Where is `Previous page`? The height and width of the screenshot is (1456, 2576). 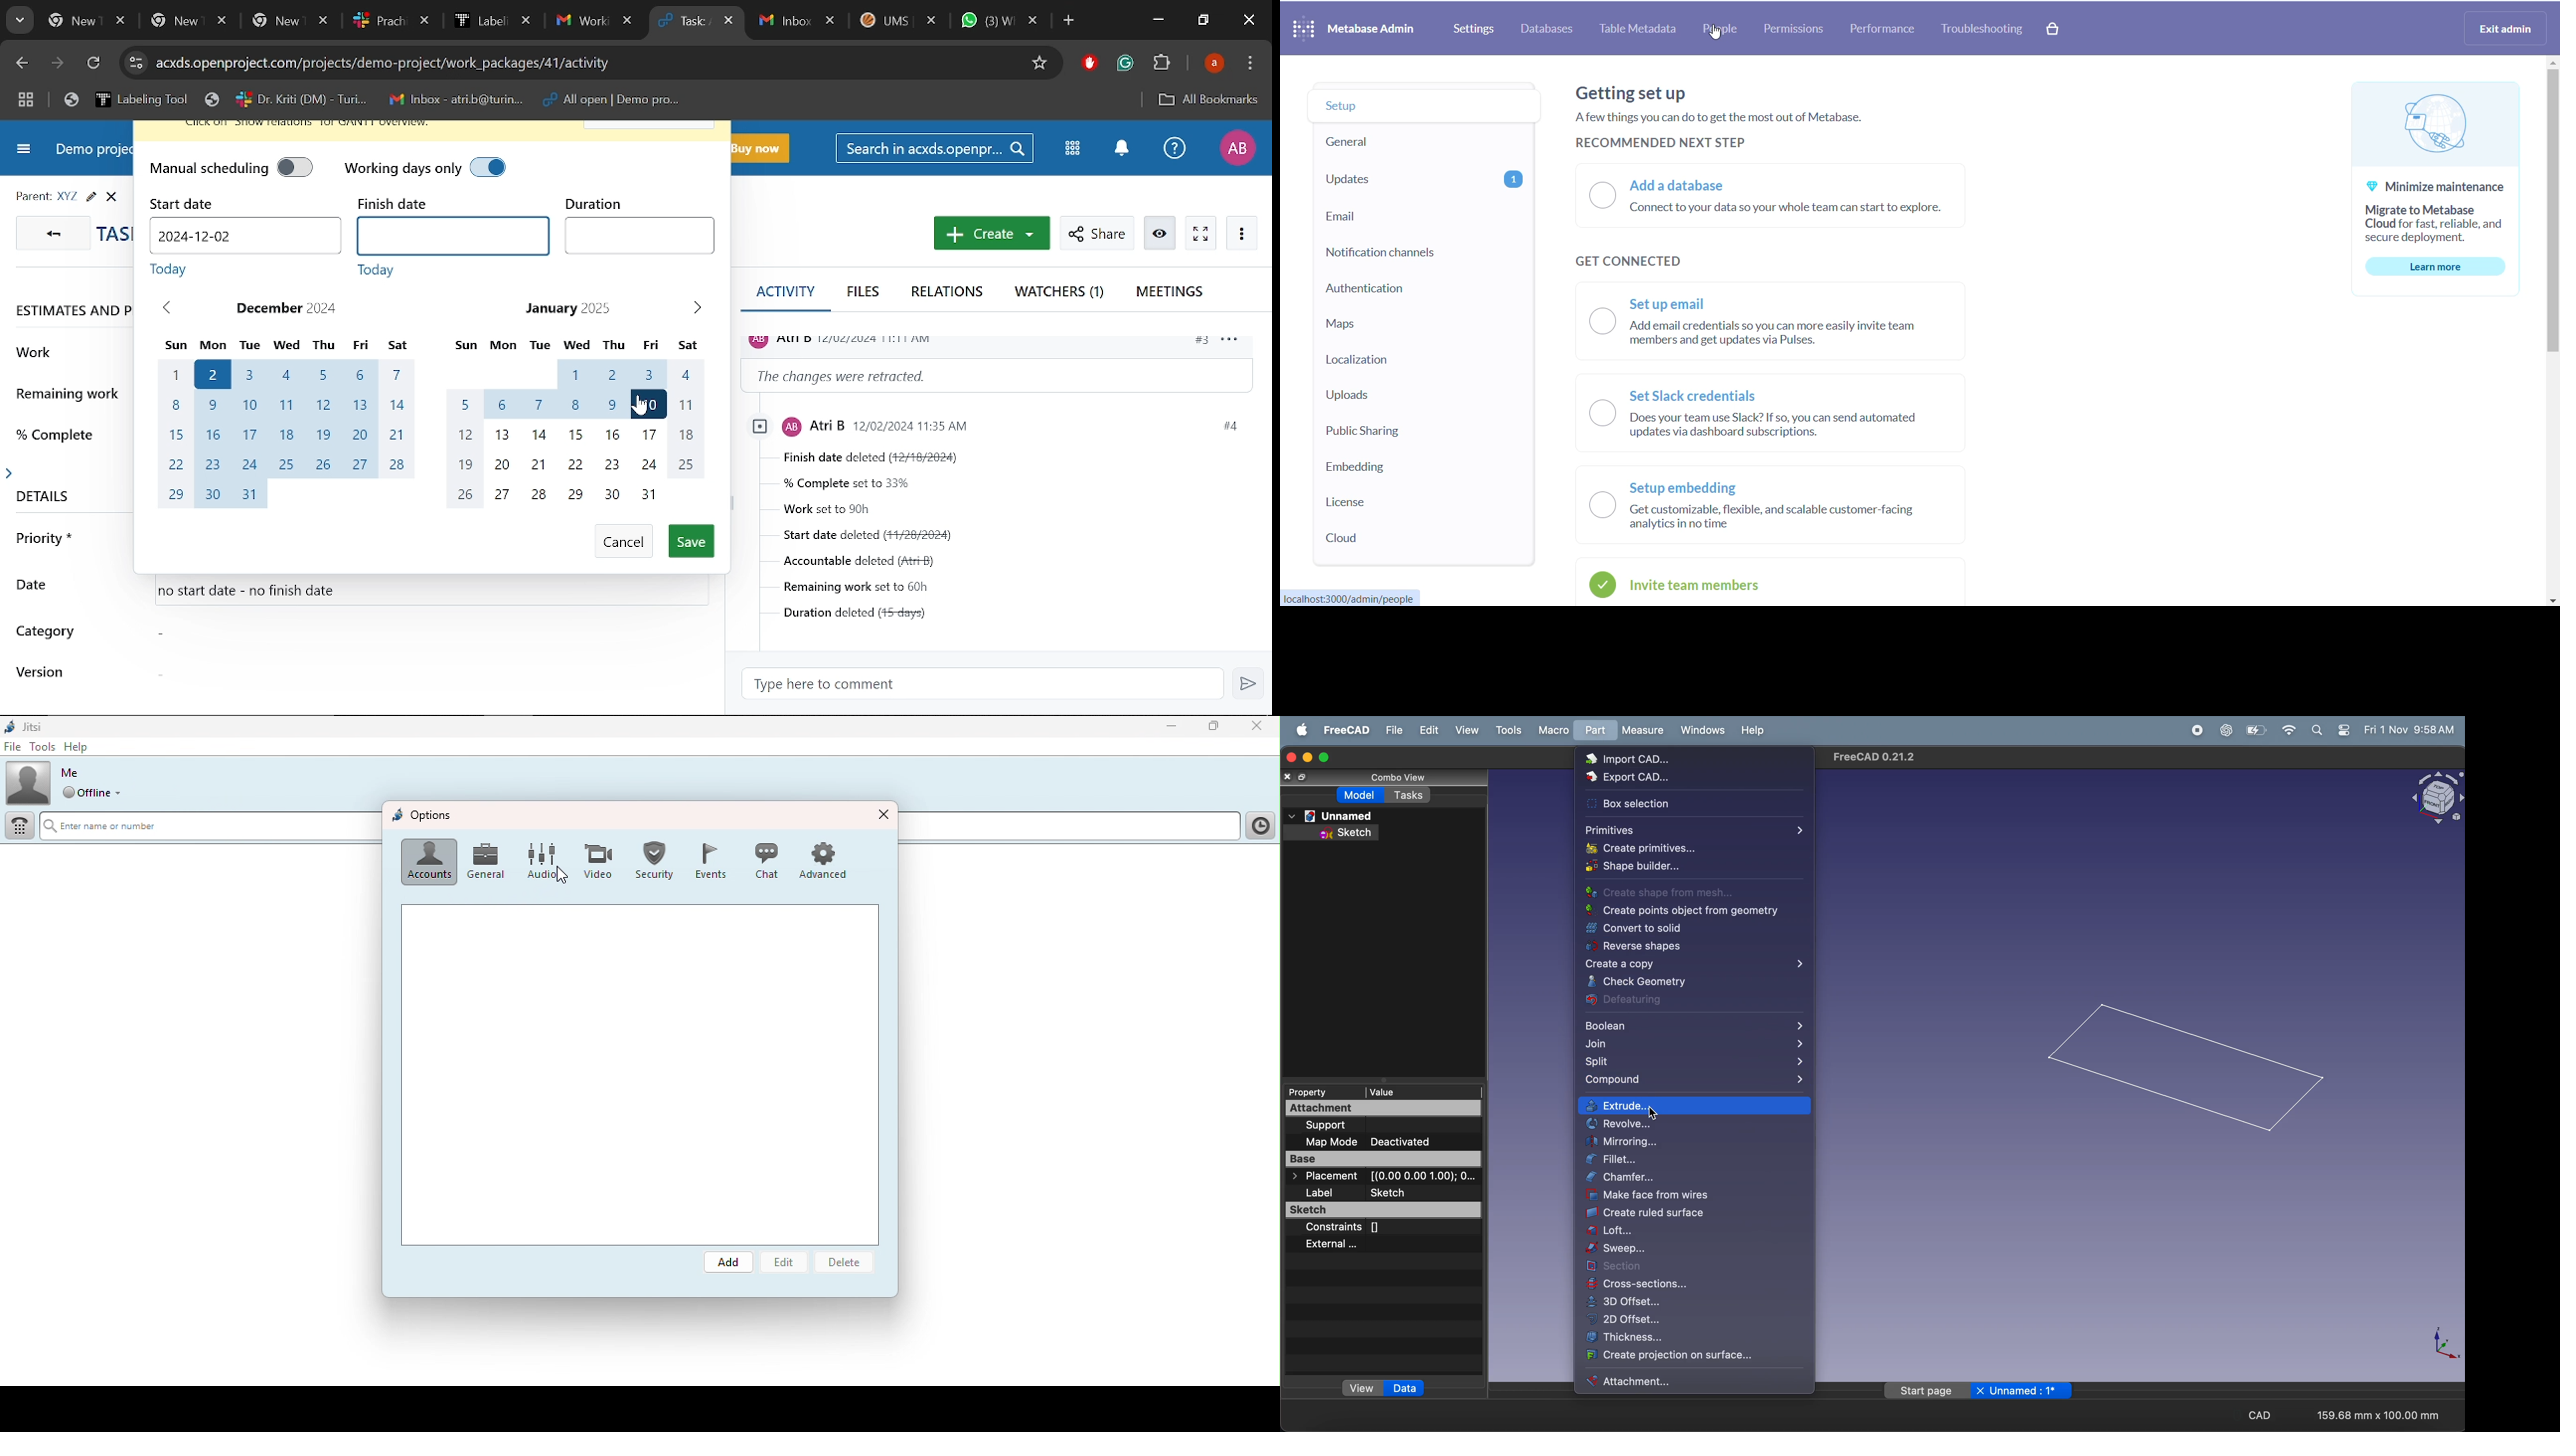 Previous page is located at coordinates (23, 64).